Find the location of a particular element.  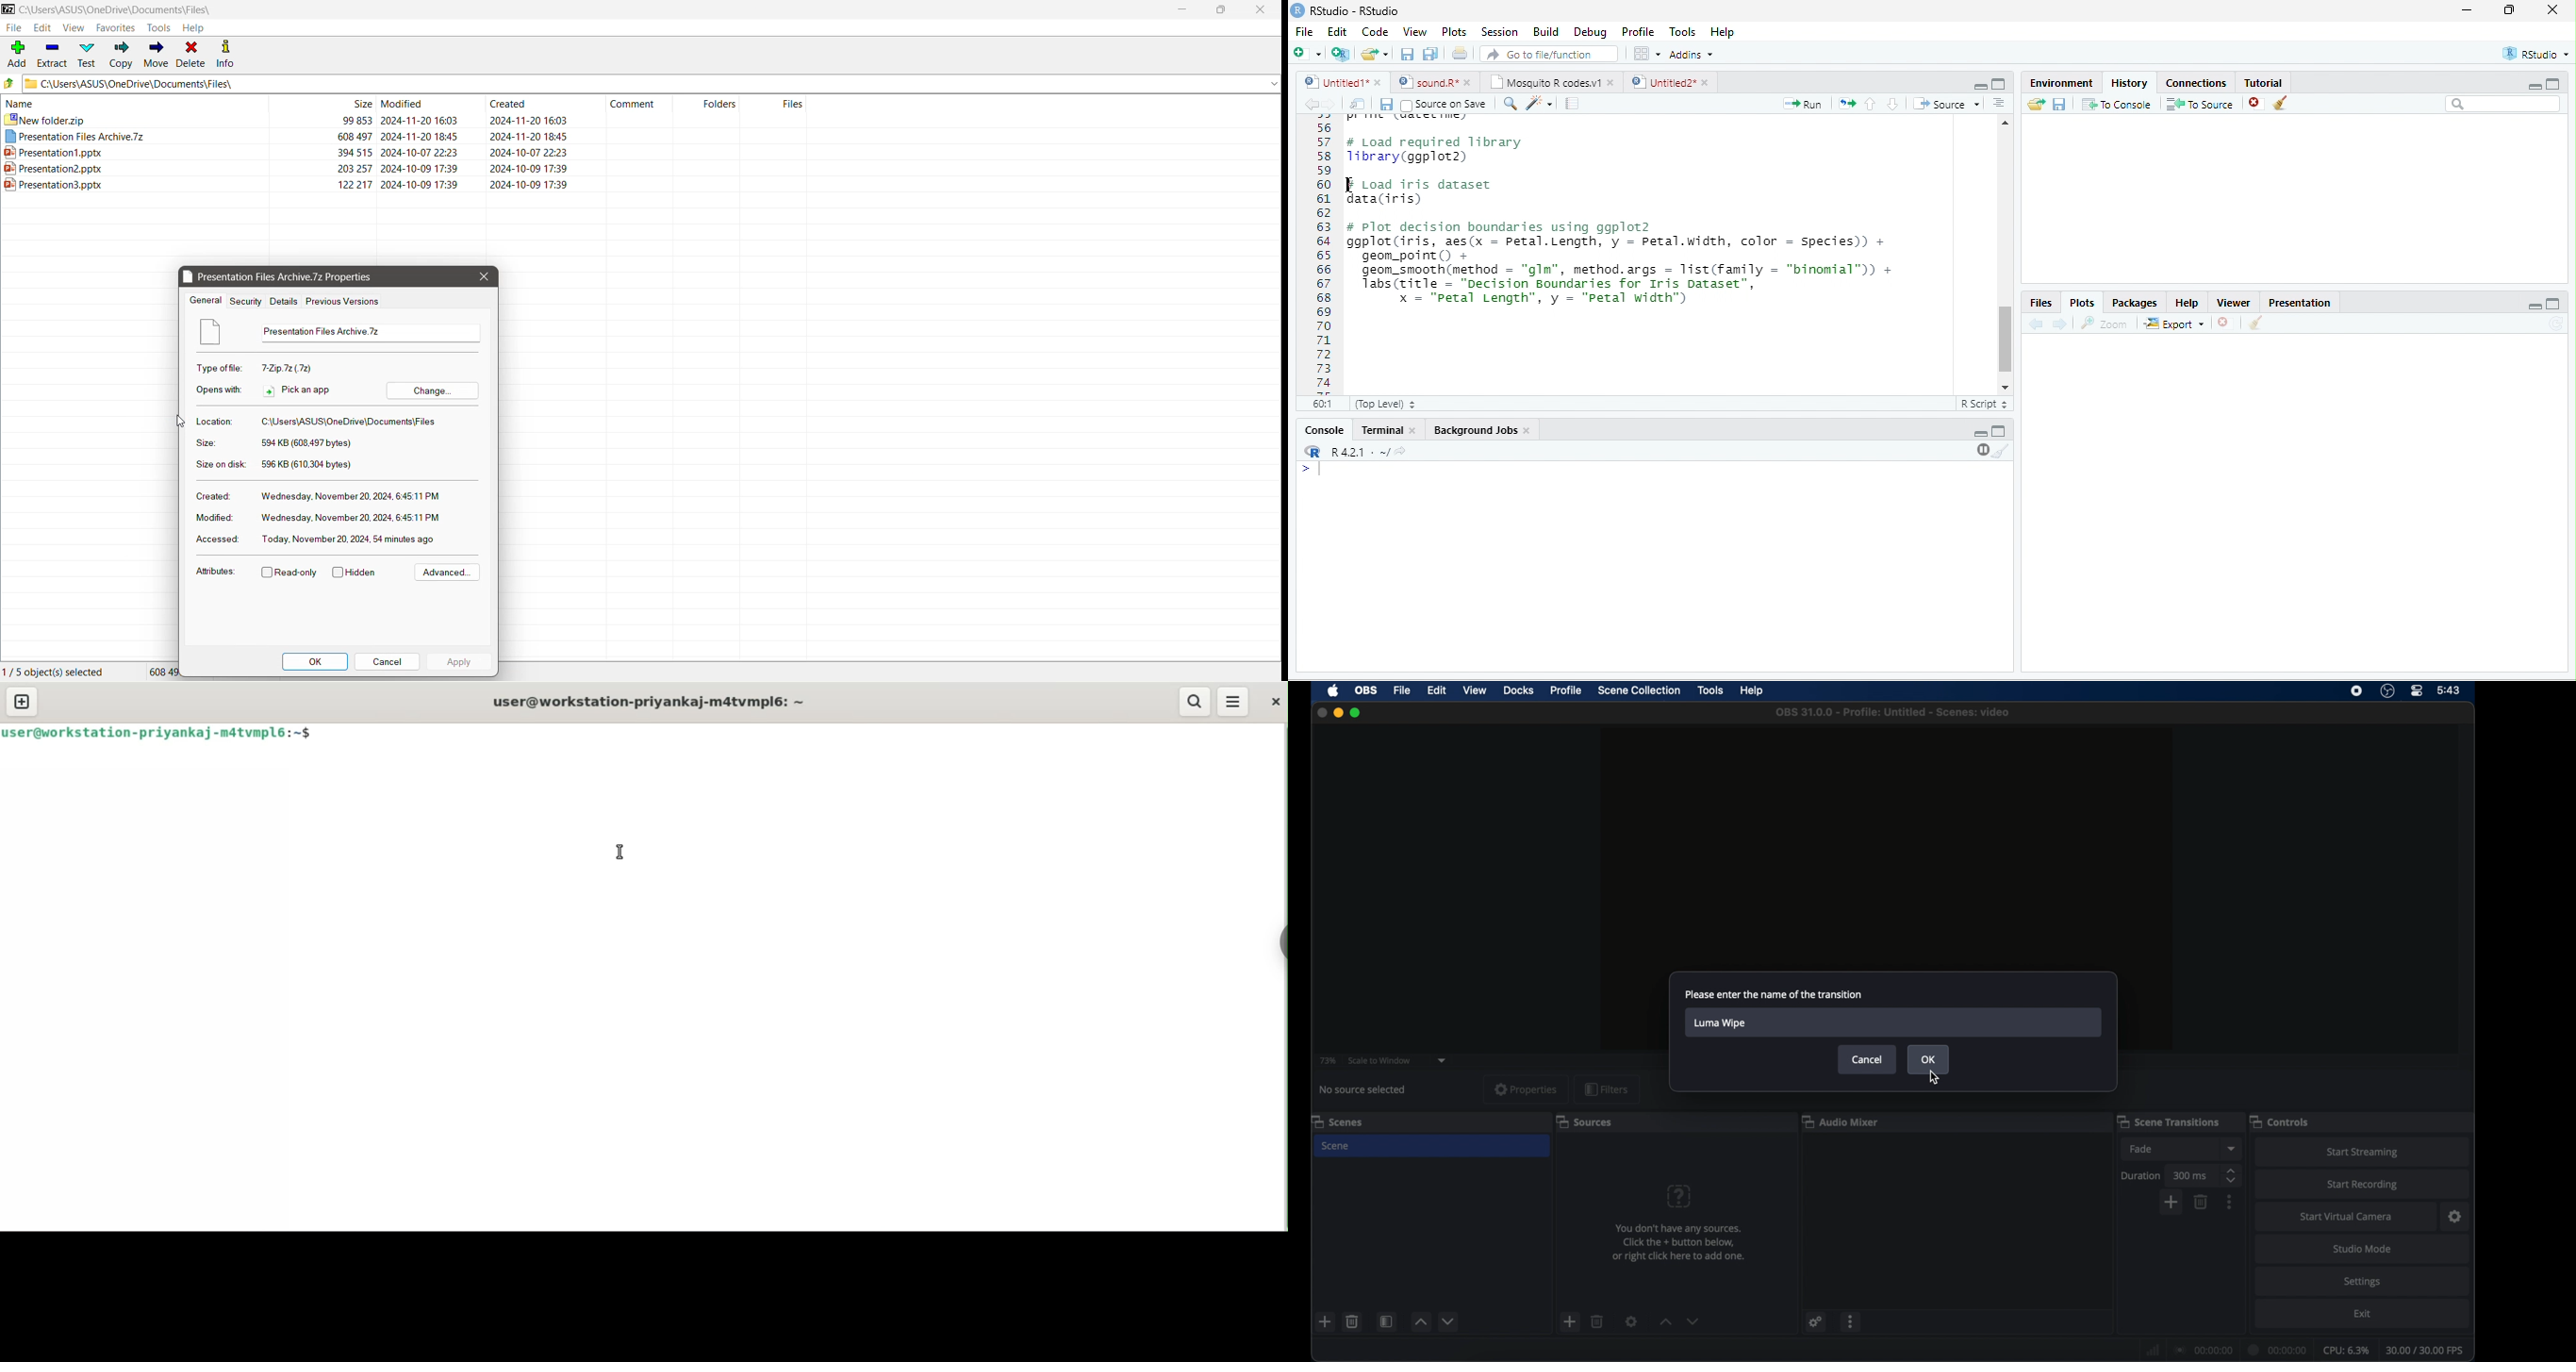

R Script is located at coordinates (1983, 404).